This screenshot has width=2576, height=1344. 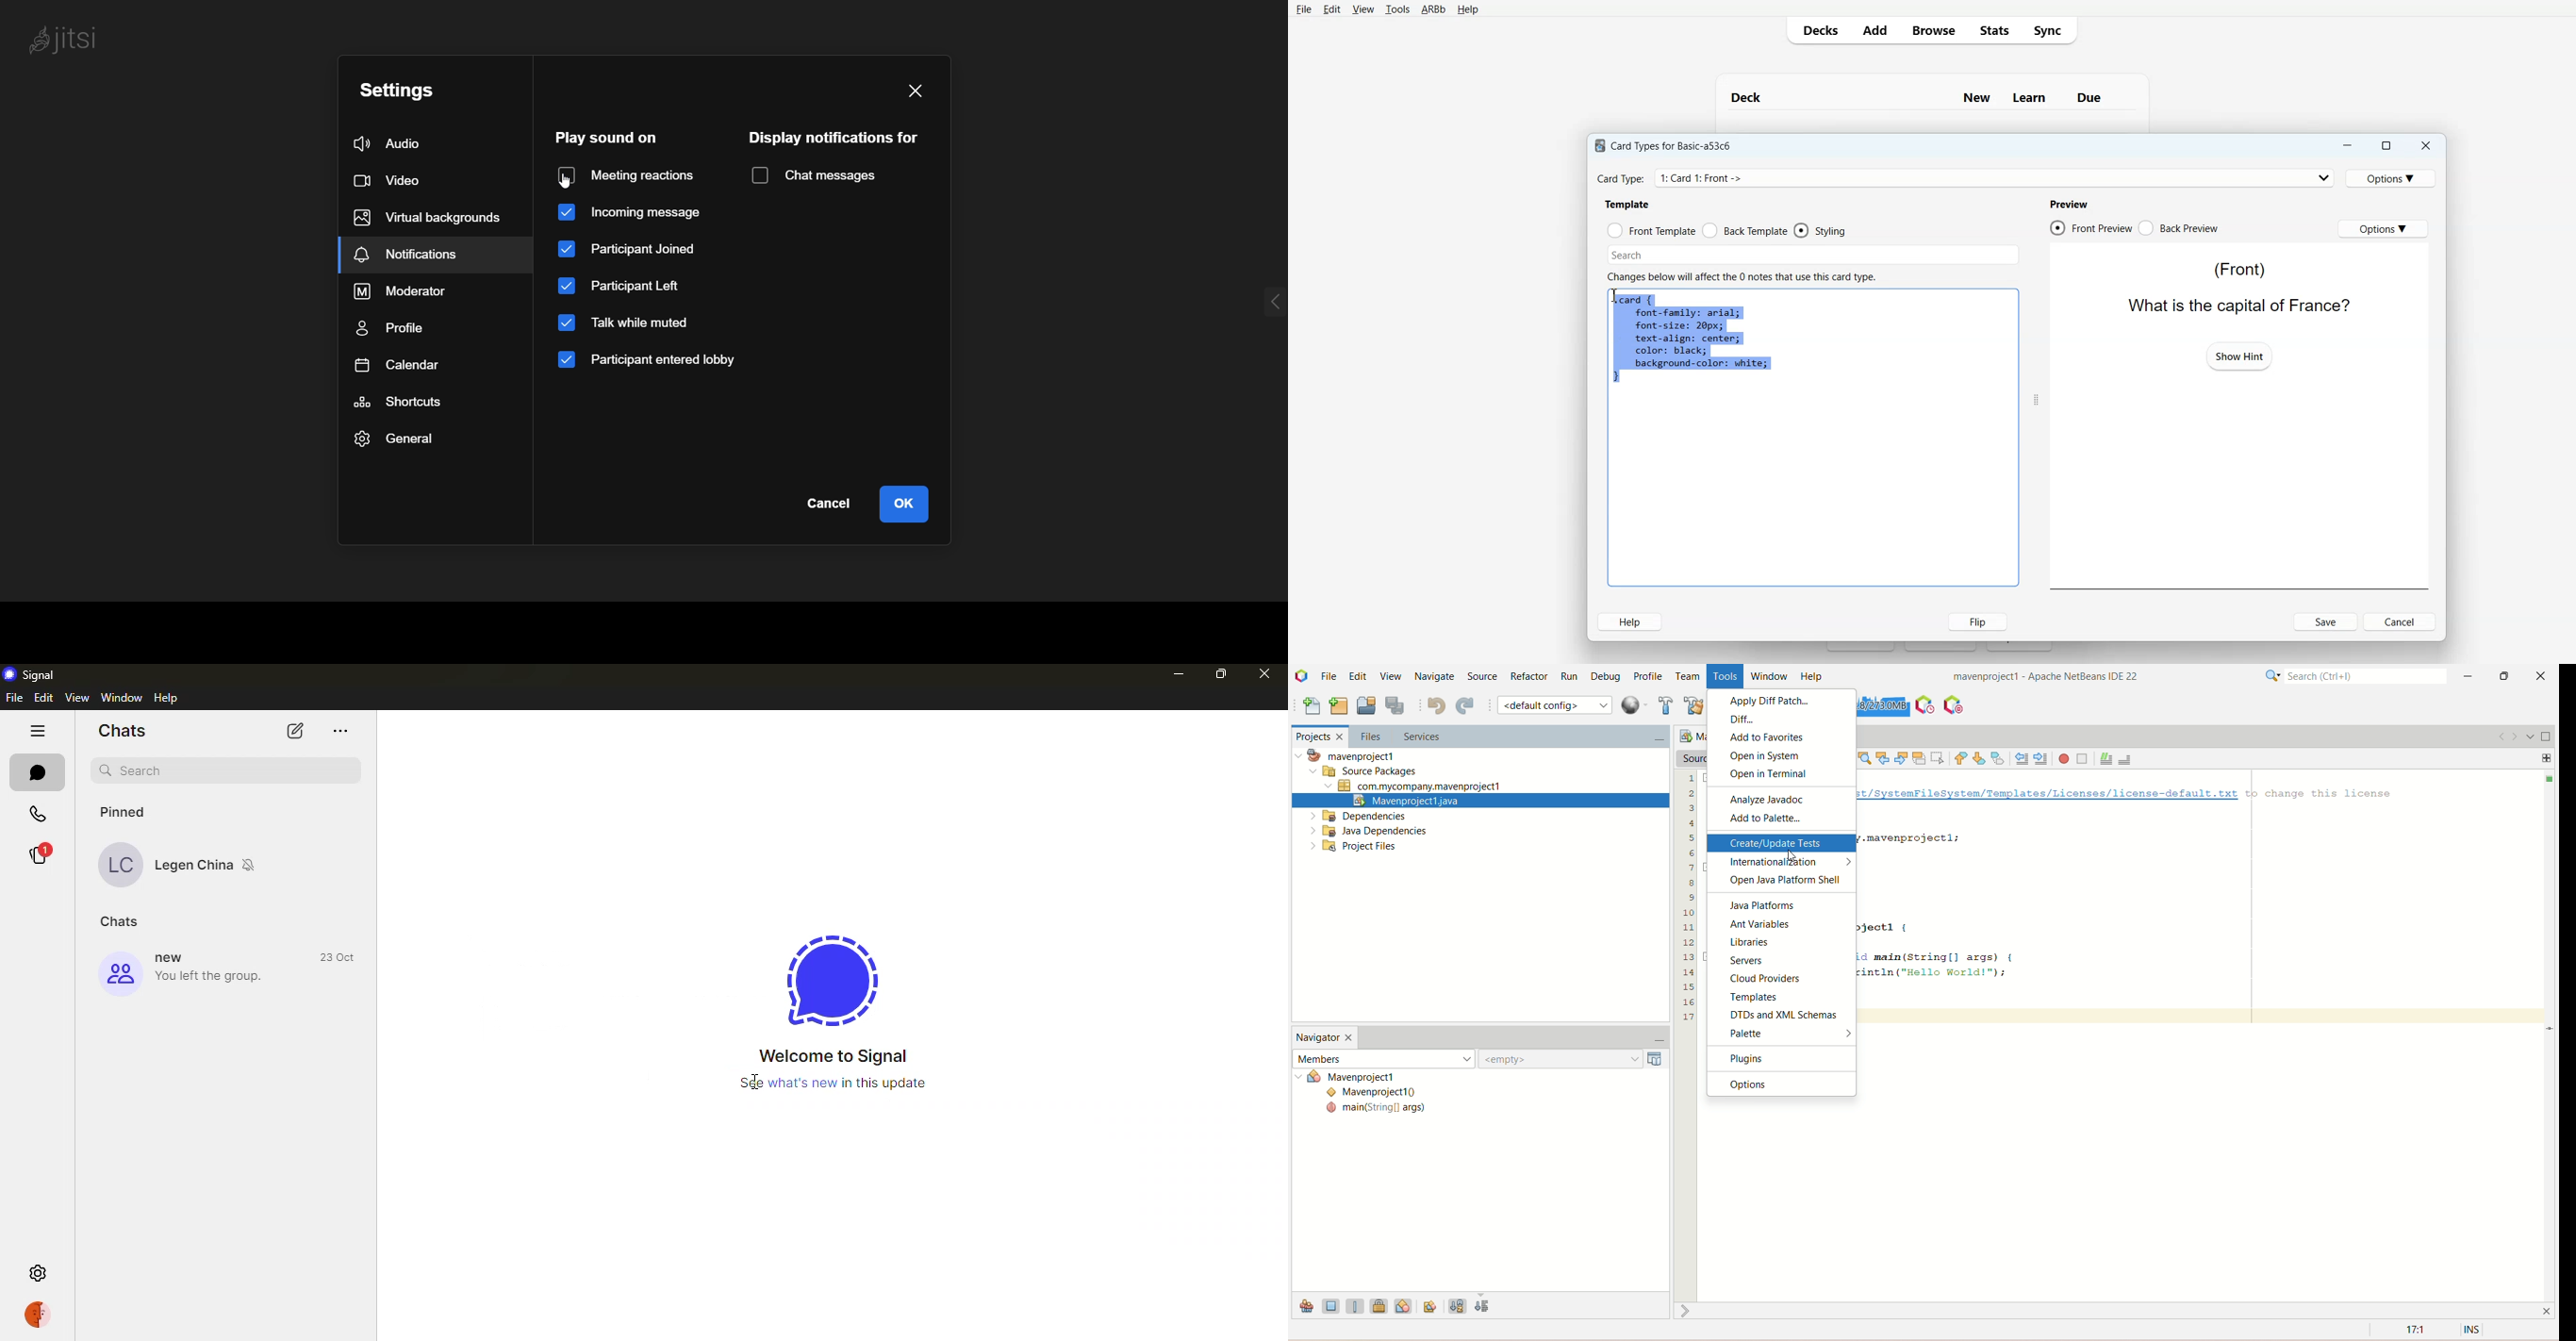 I want to click on Cancel, so click(x=2402, y=621).